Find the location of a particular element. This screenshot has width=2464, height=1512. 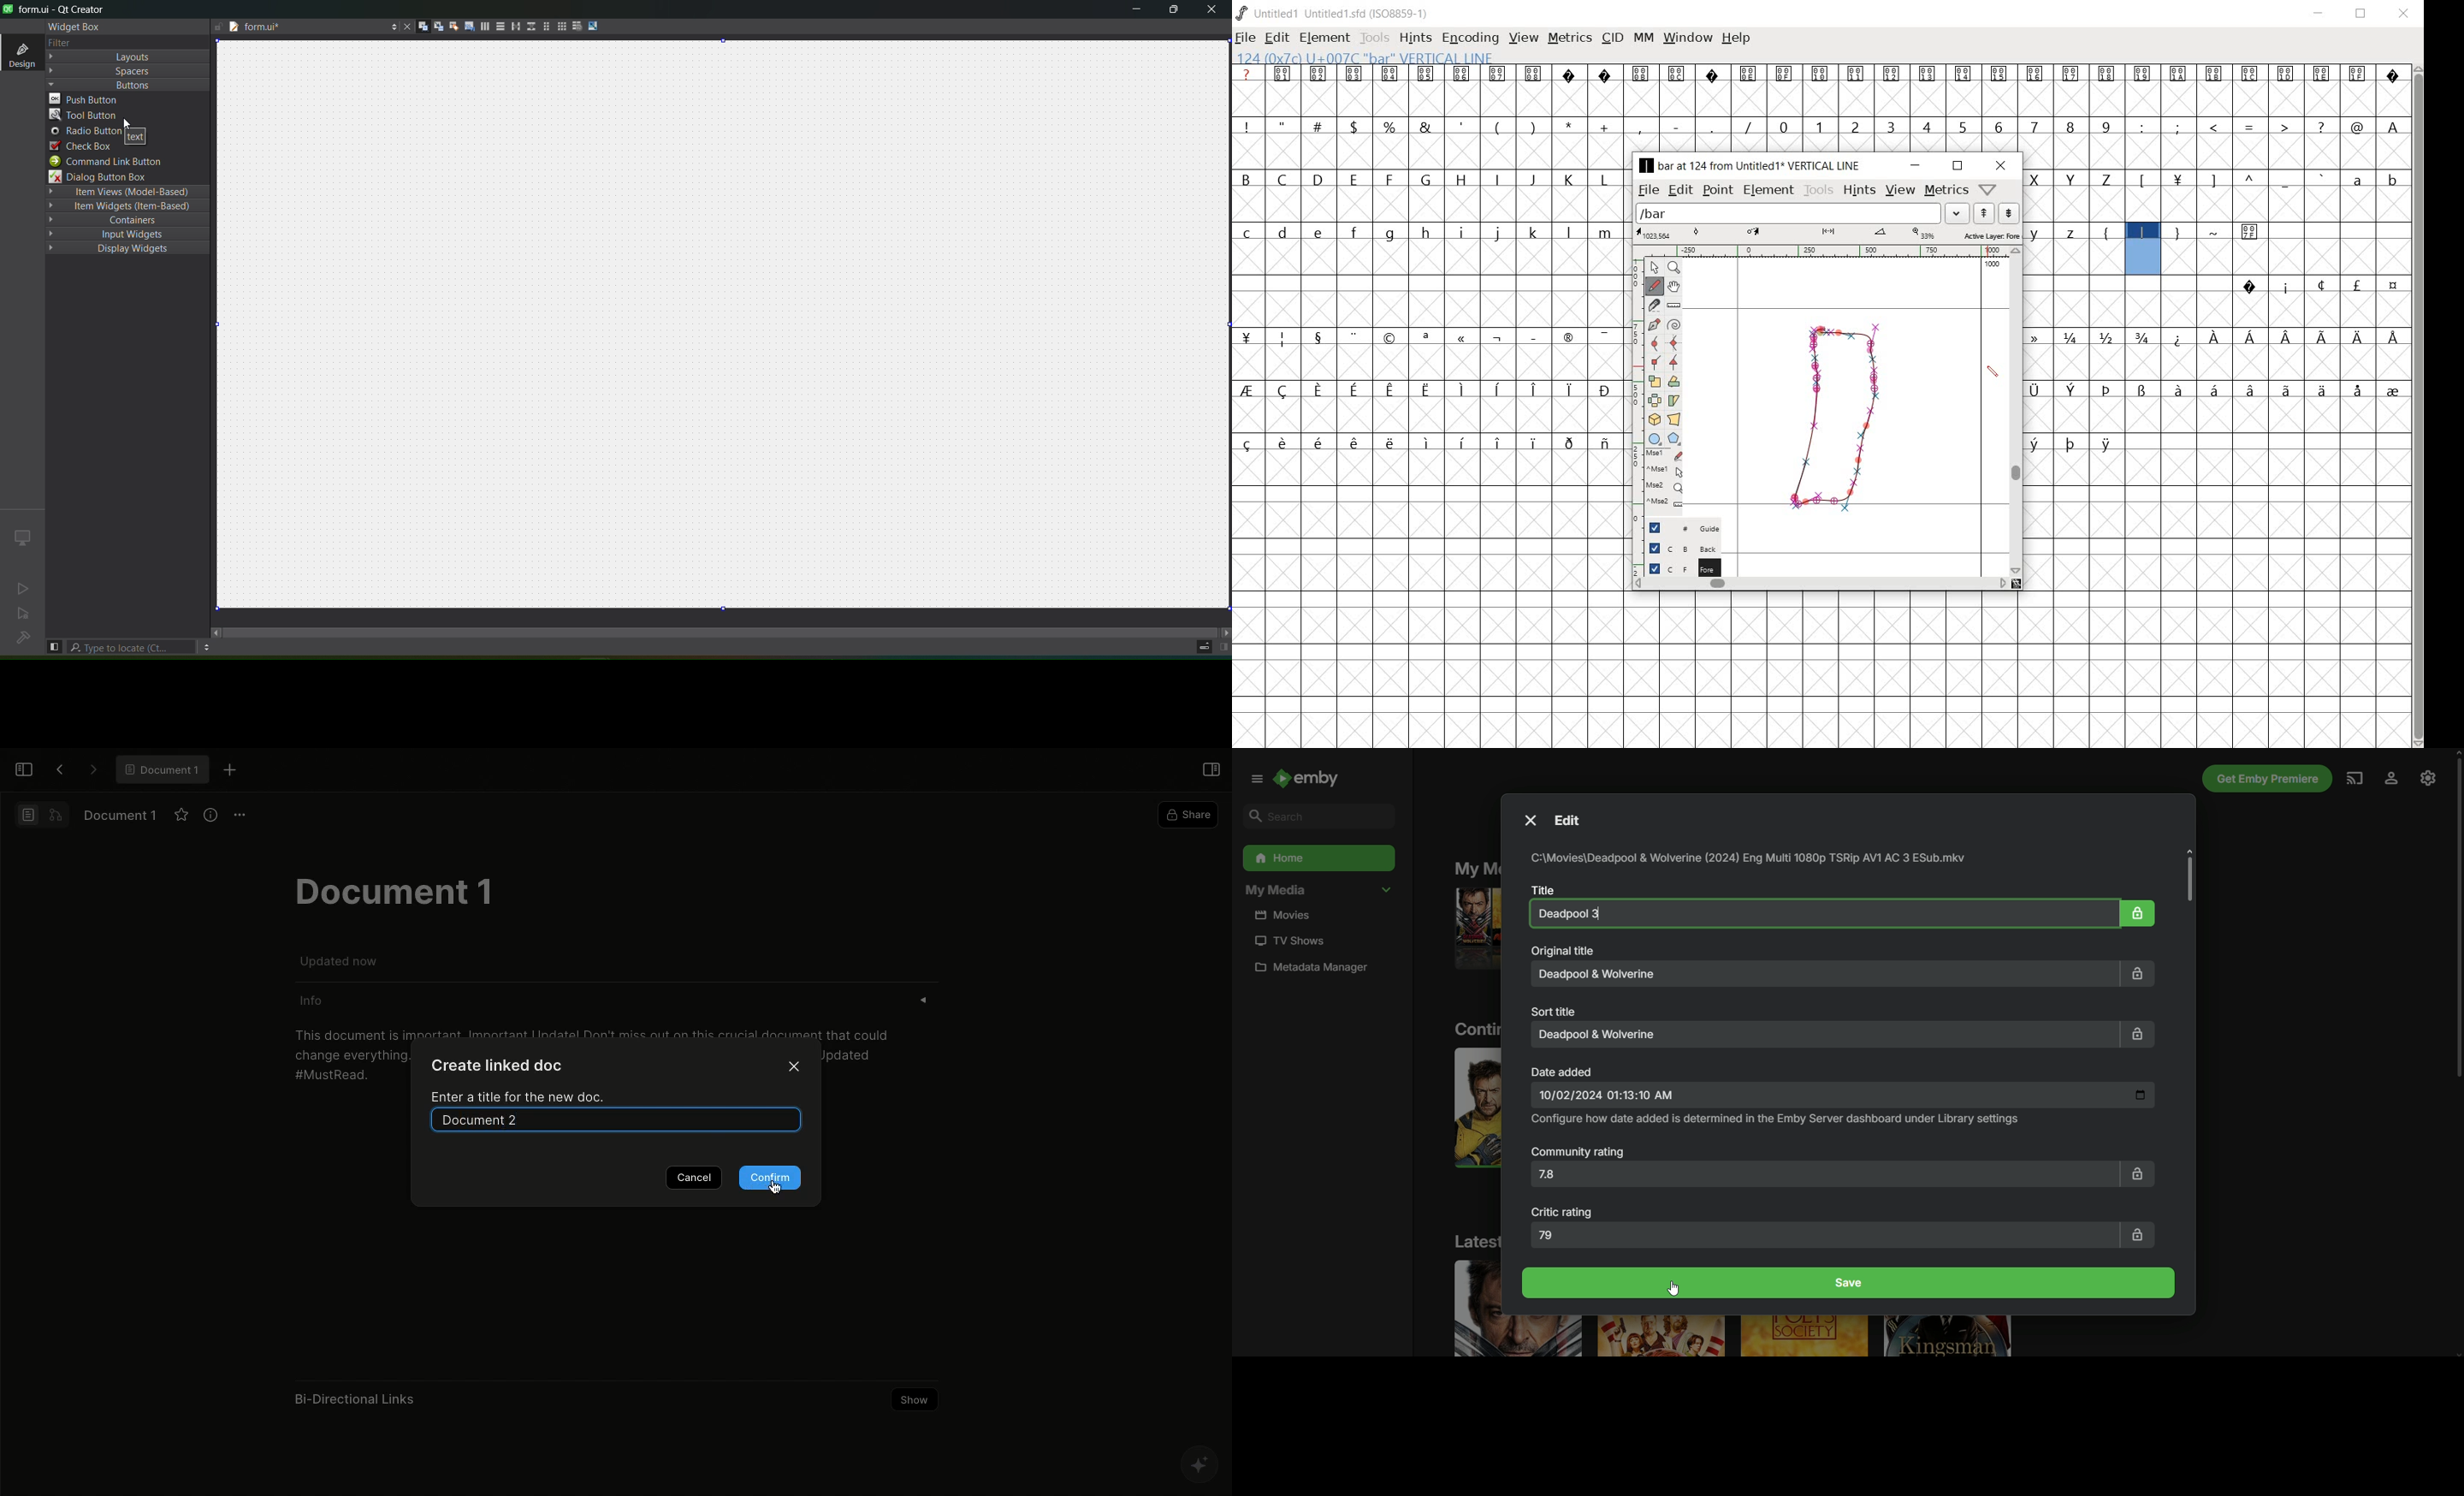

empty cells is located at coordinates (2218, 310).